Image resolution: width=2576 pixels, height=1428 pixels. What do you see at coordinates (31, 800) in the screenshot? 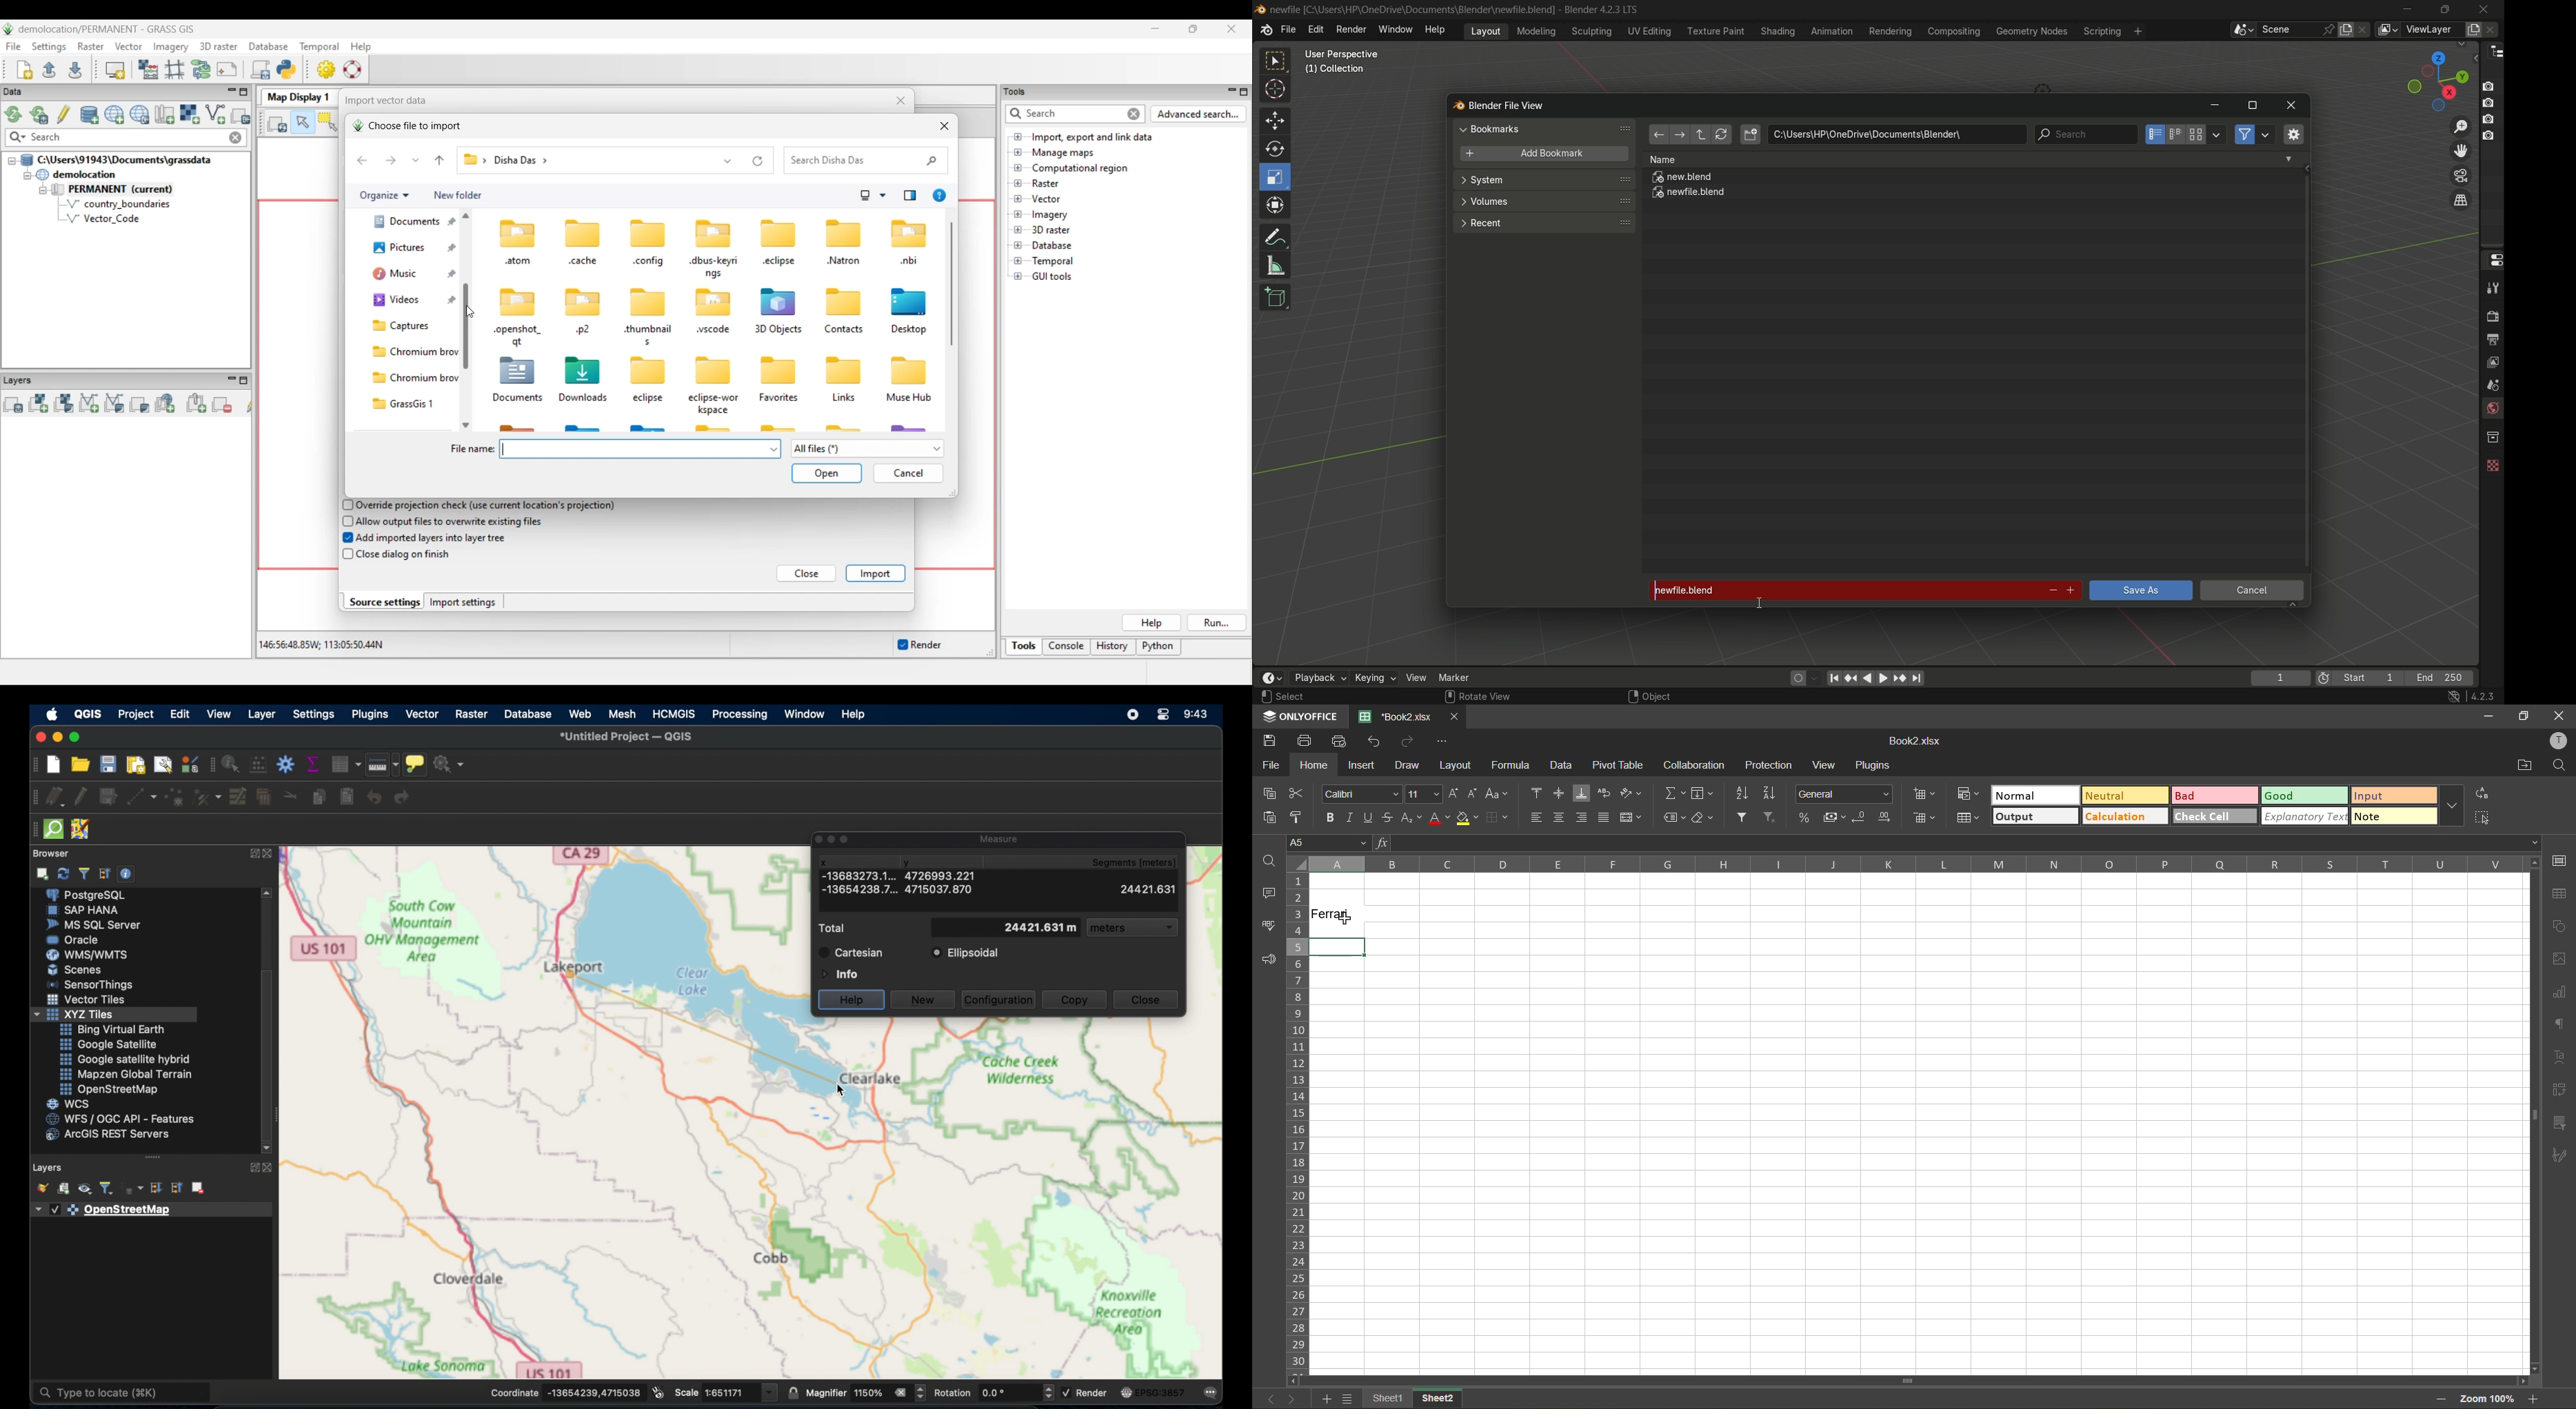
I see `digitizing toolbar` at bounding box center [31, 800].